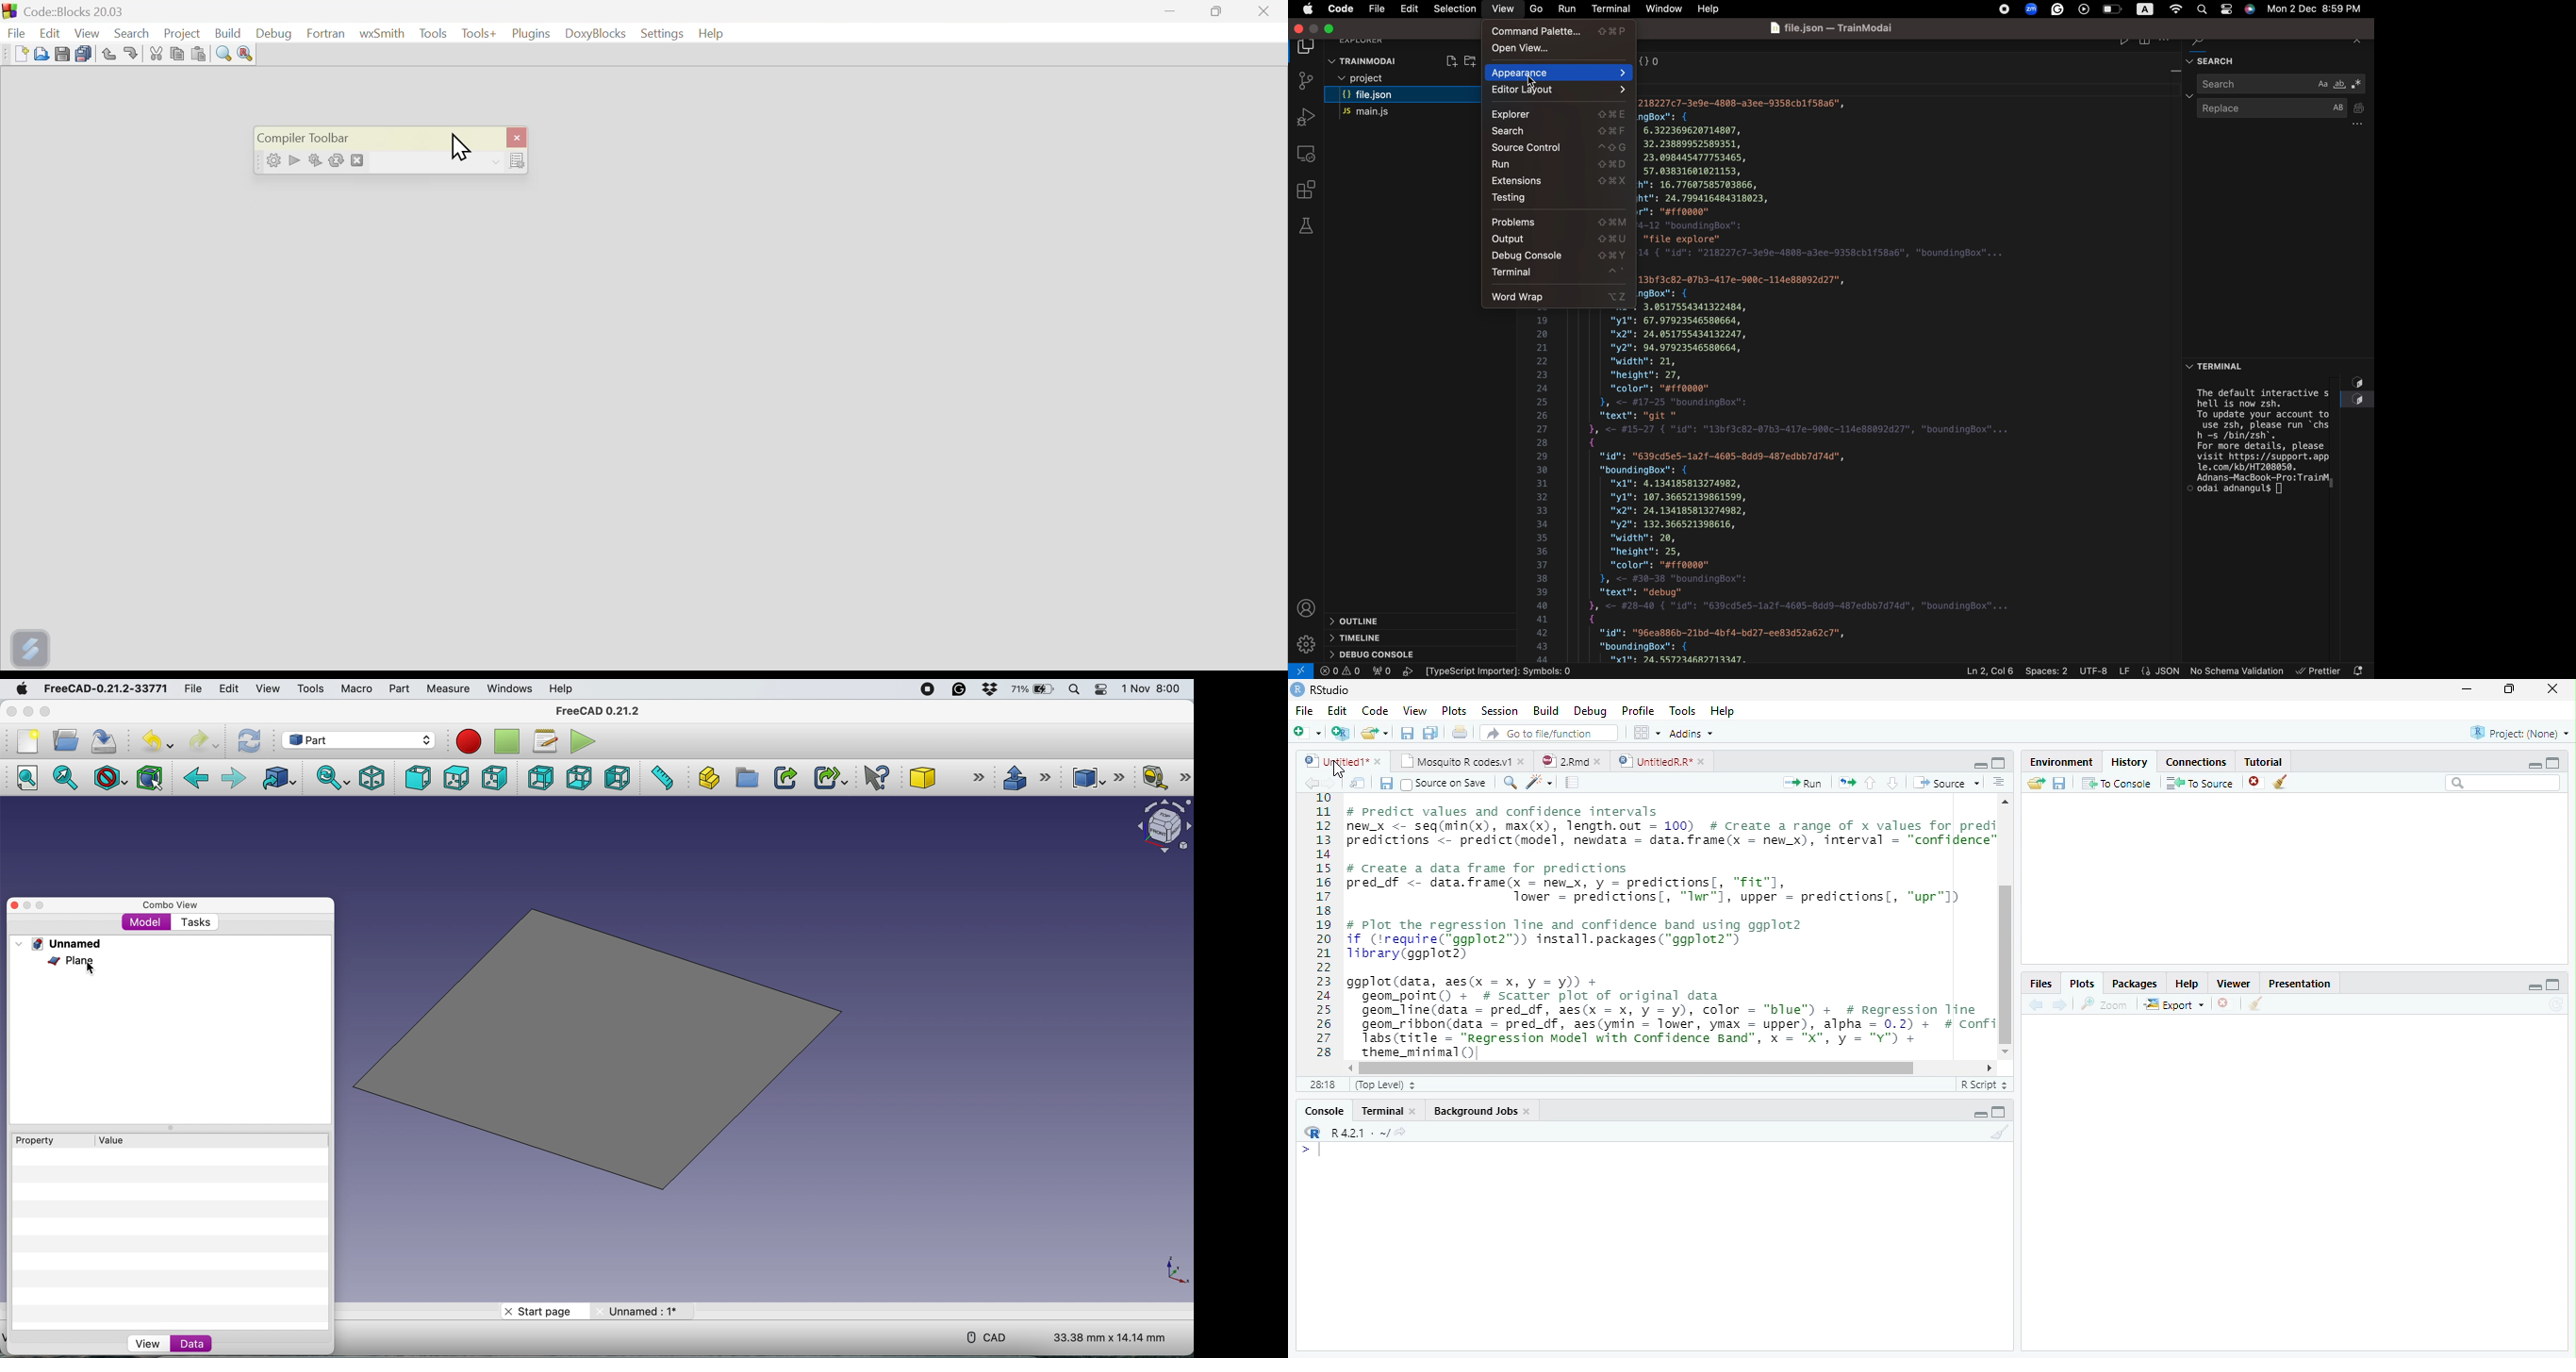 The image size is (2576, 1372). Describe the element at coordinates (1302, 1151) in the screenshot. I see `>` at that location.